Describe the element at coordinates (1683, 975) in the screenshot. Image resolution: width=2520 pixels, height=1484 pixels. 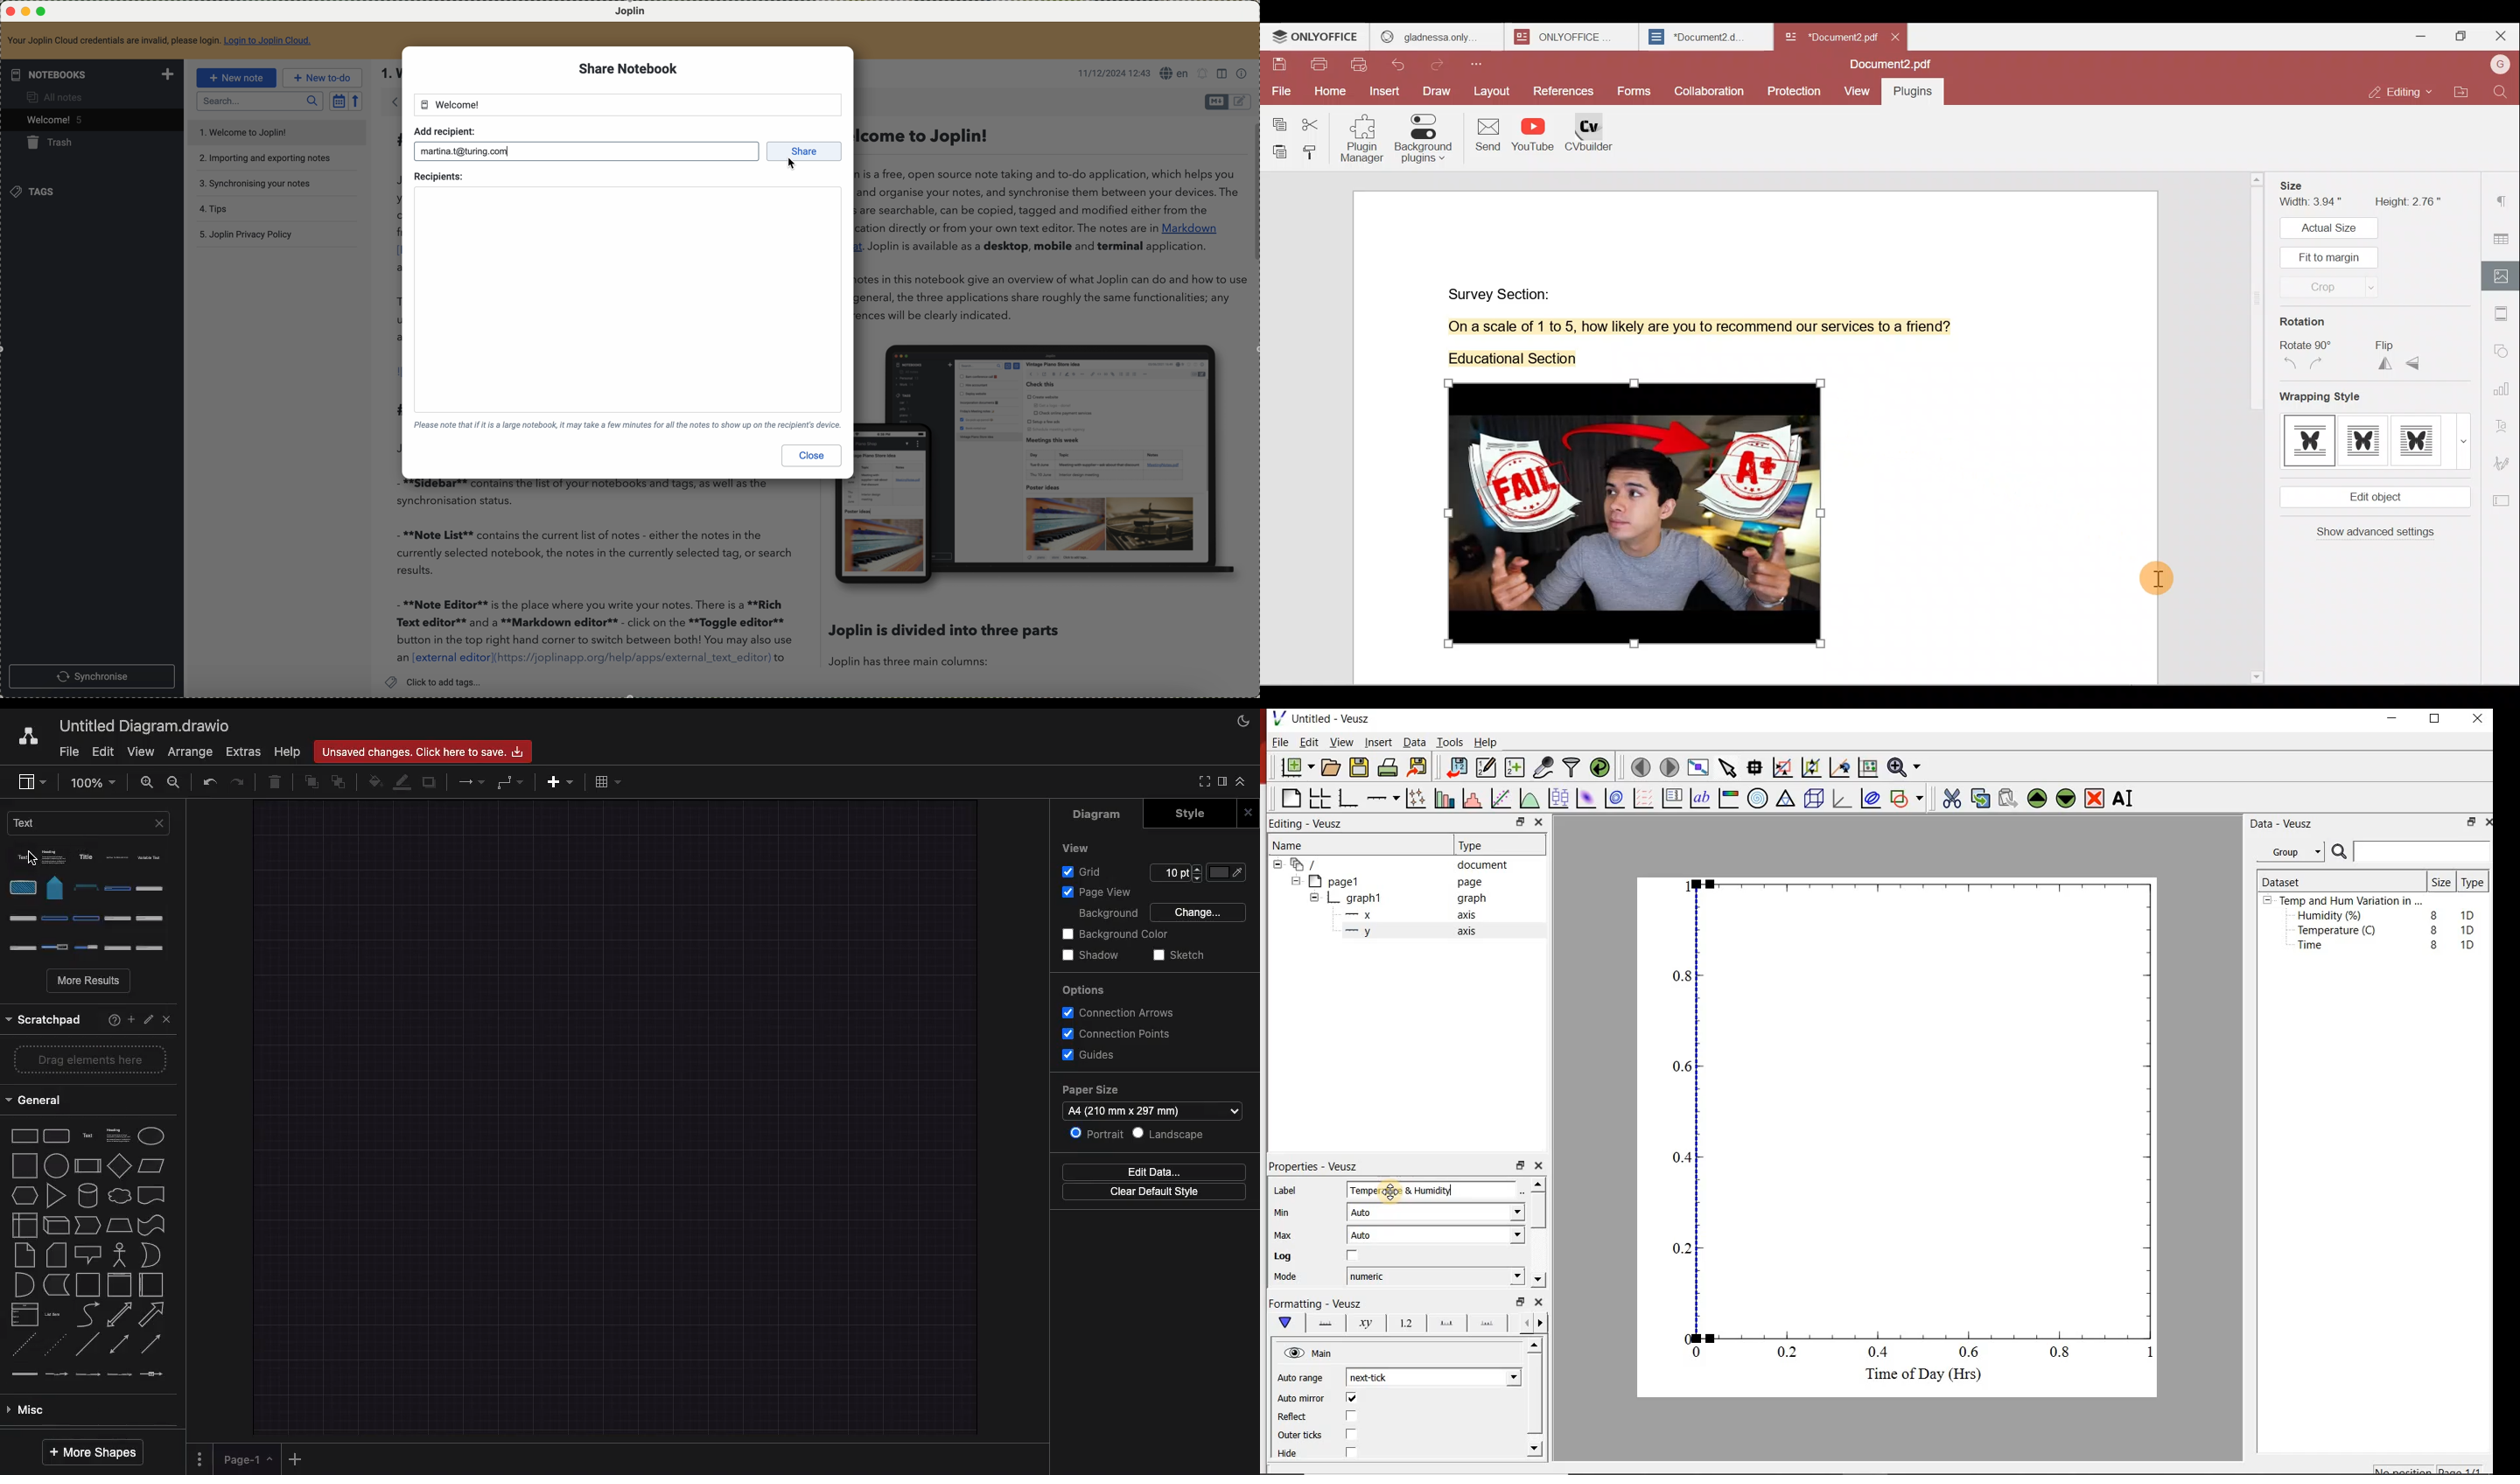
I see `0.8` at that location.